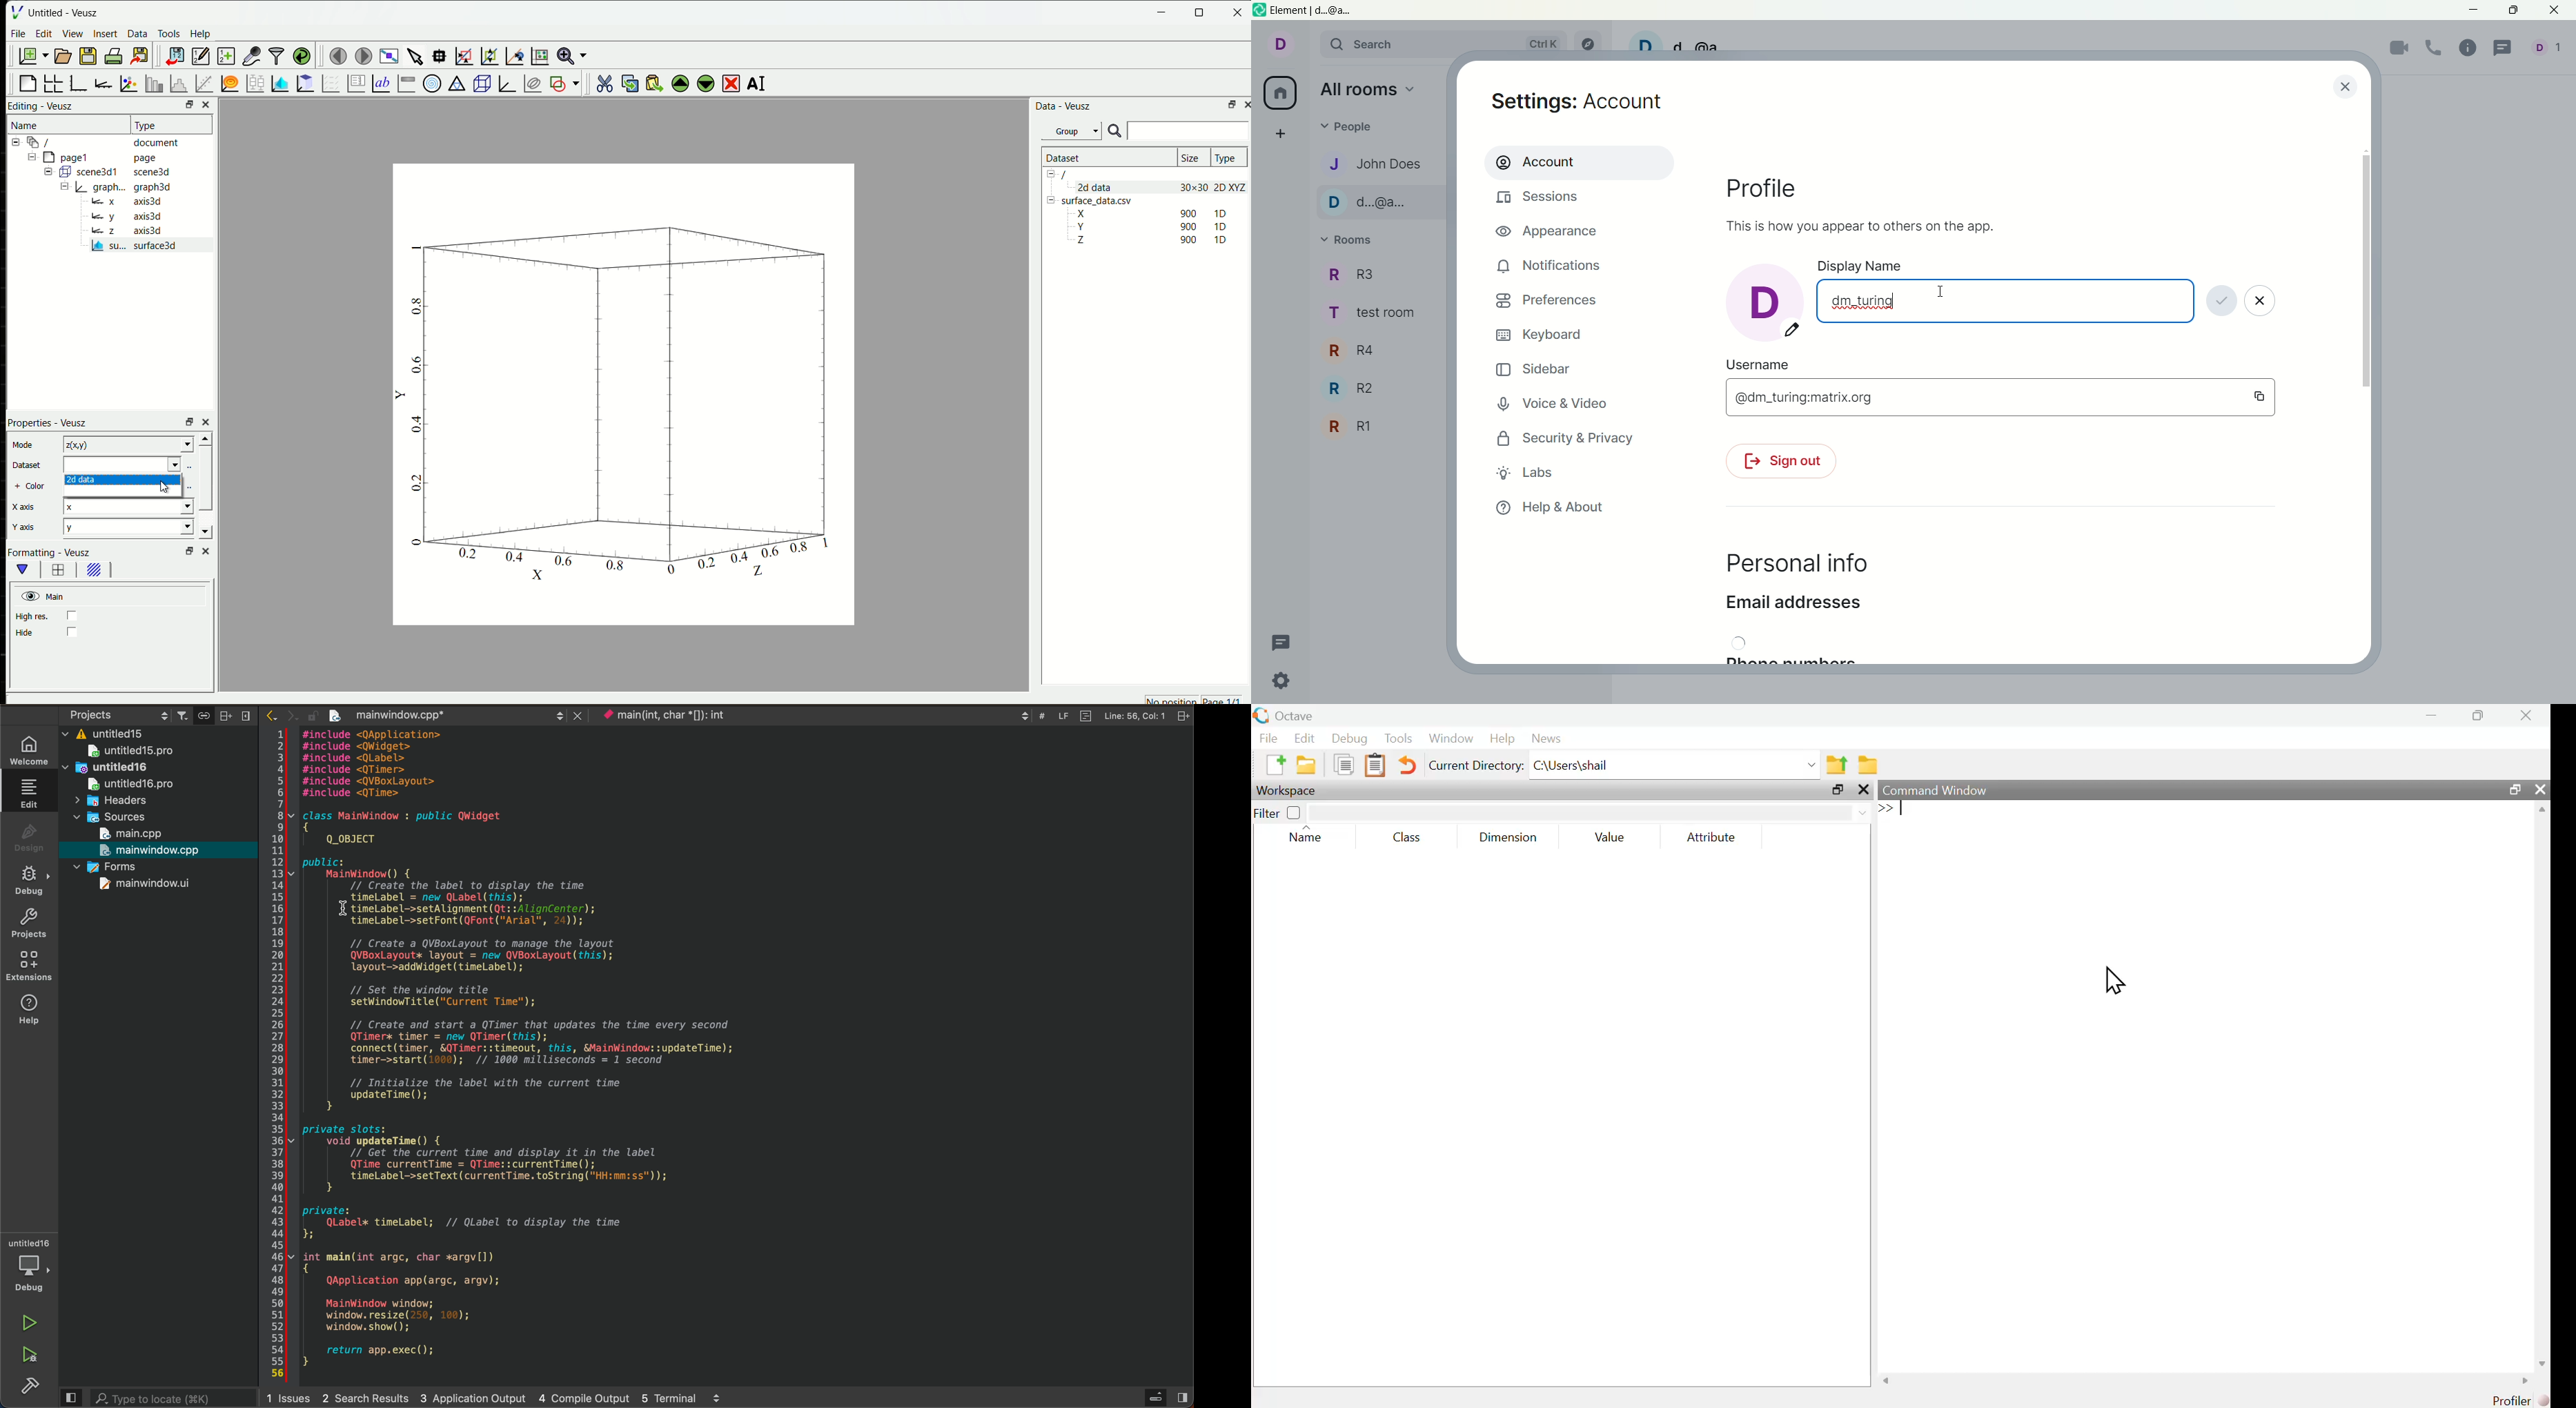 The width and height of the screenshot is (2576, 1428). I want to click on close, so click(2540, 789).